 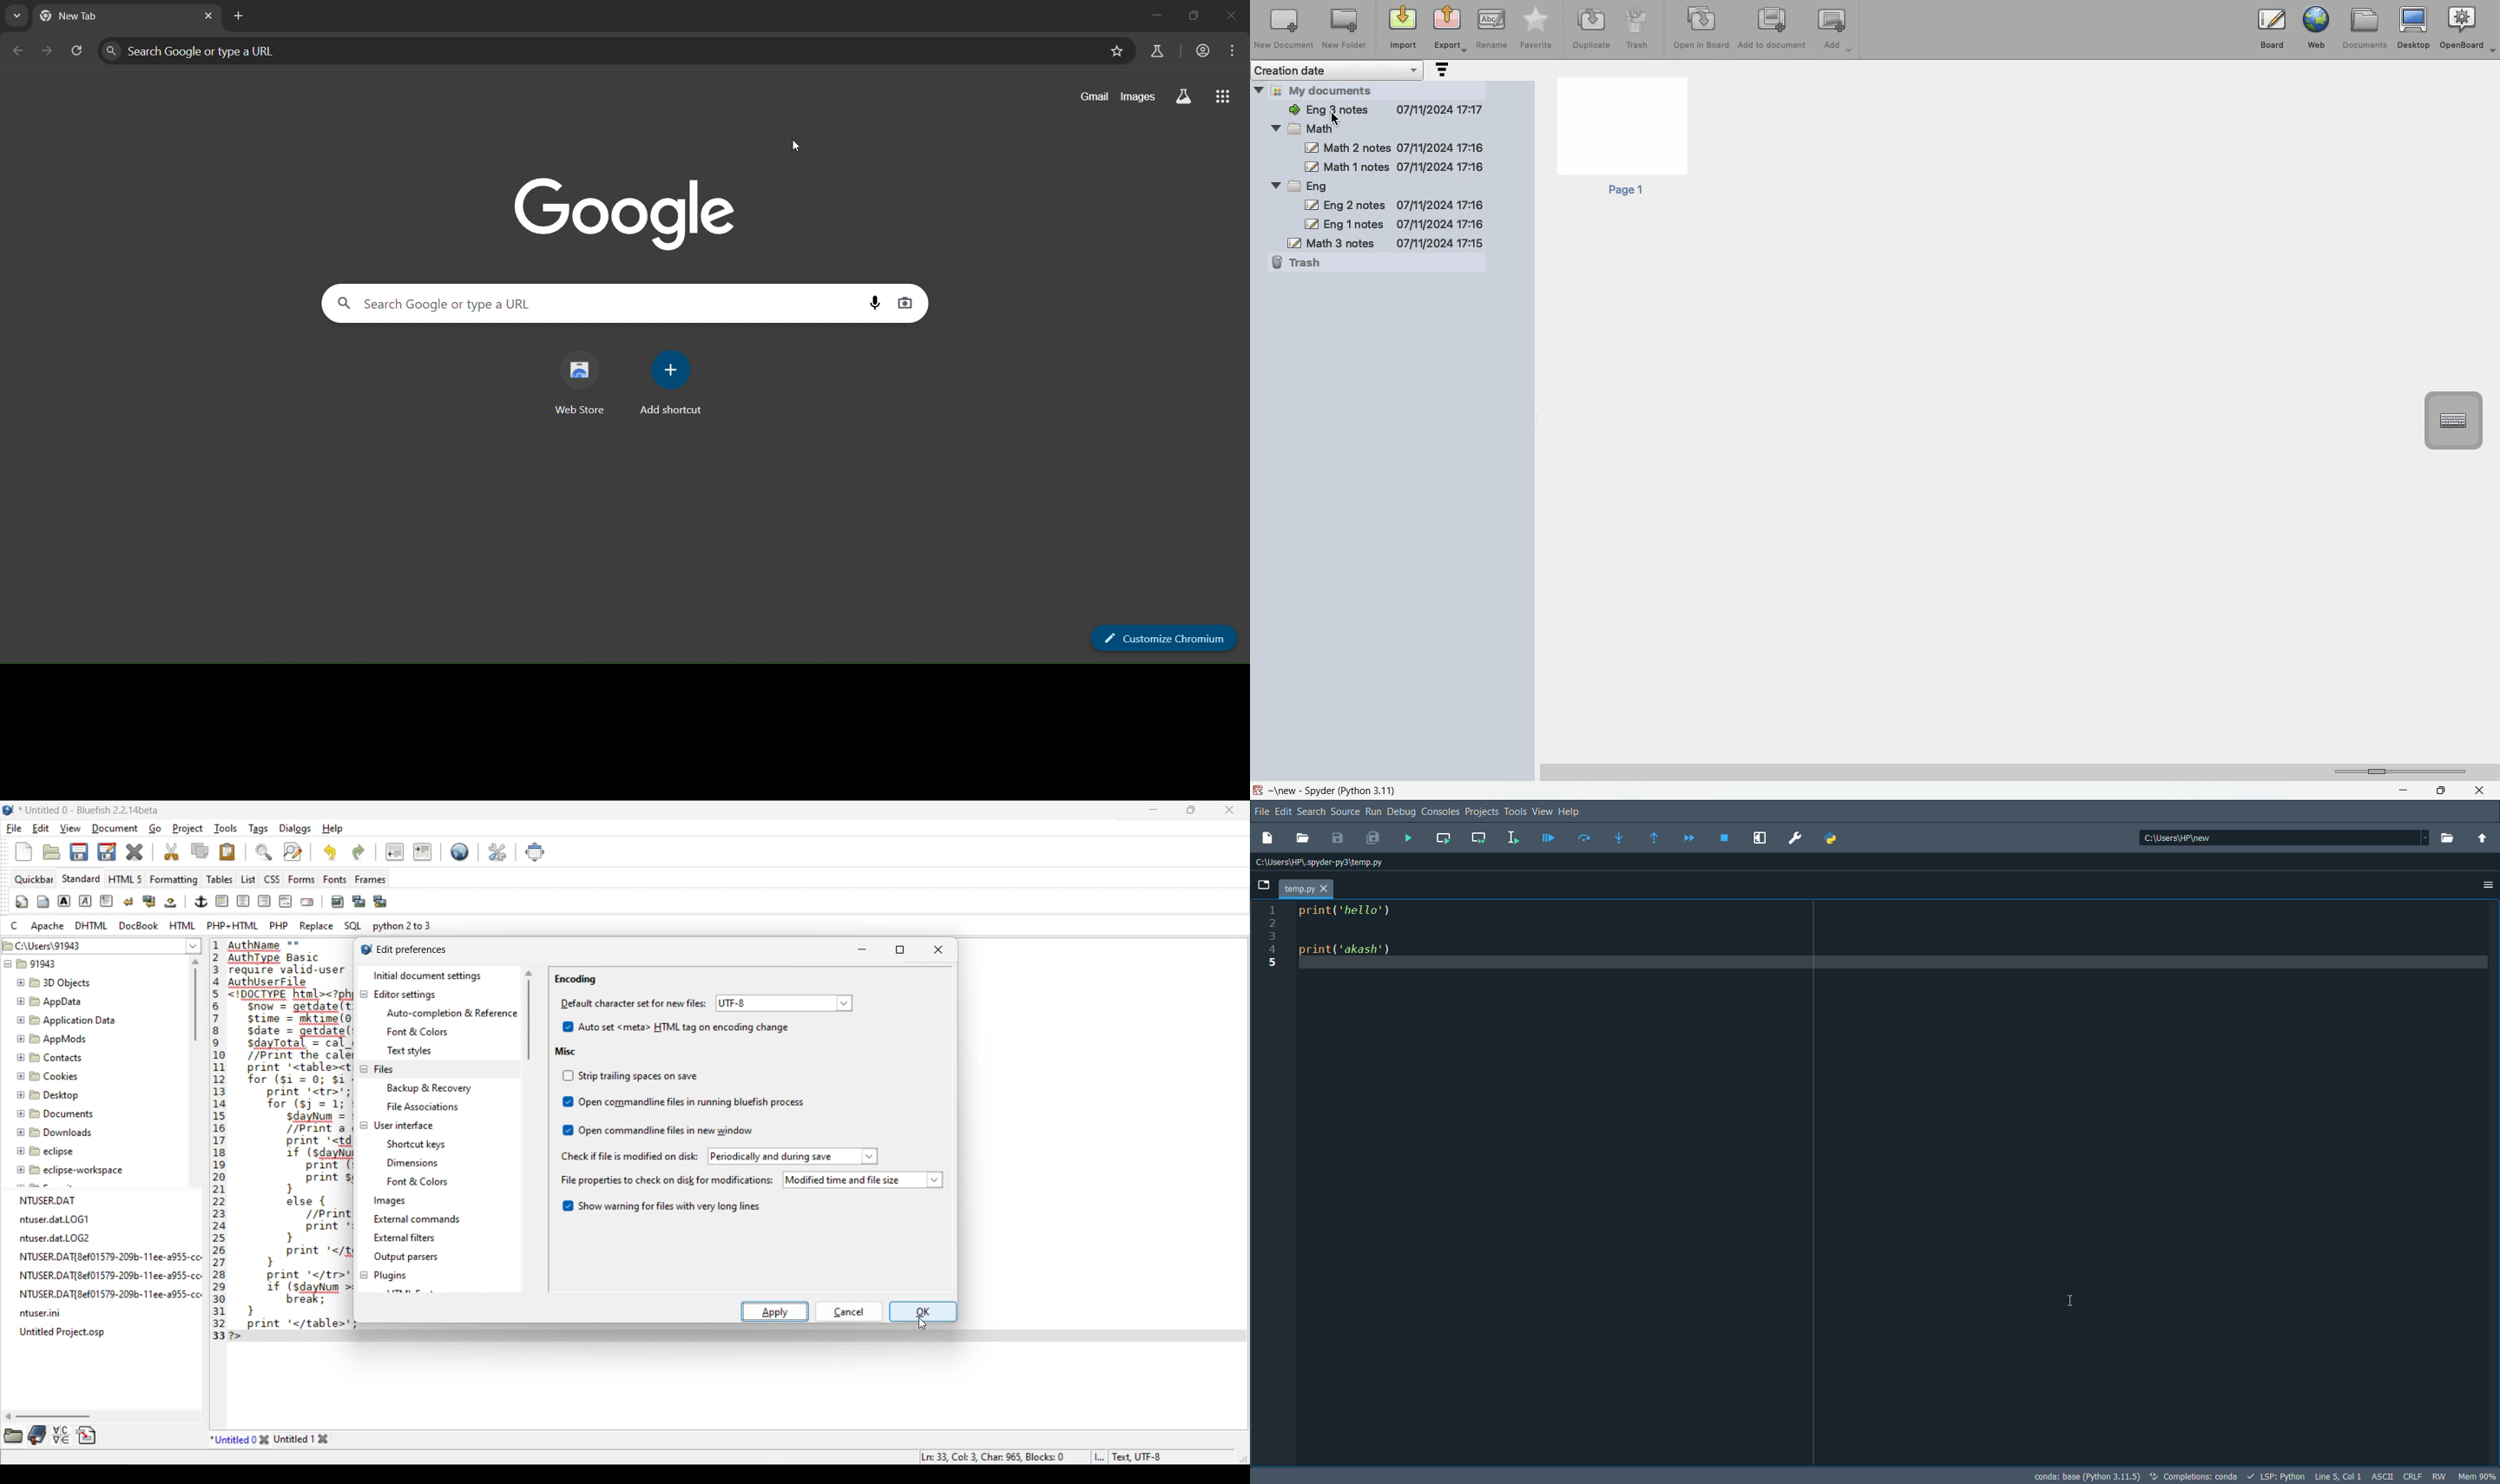 I want to click on Plugins, so click(x=391, y=1274).